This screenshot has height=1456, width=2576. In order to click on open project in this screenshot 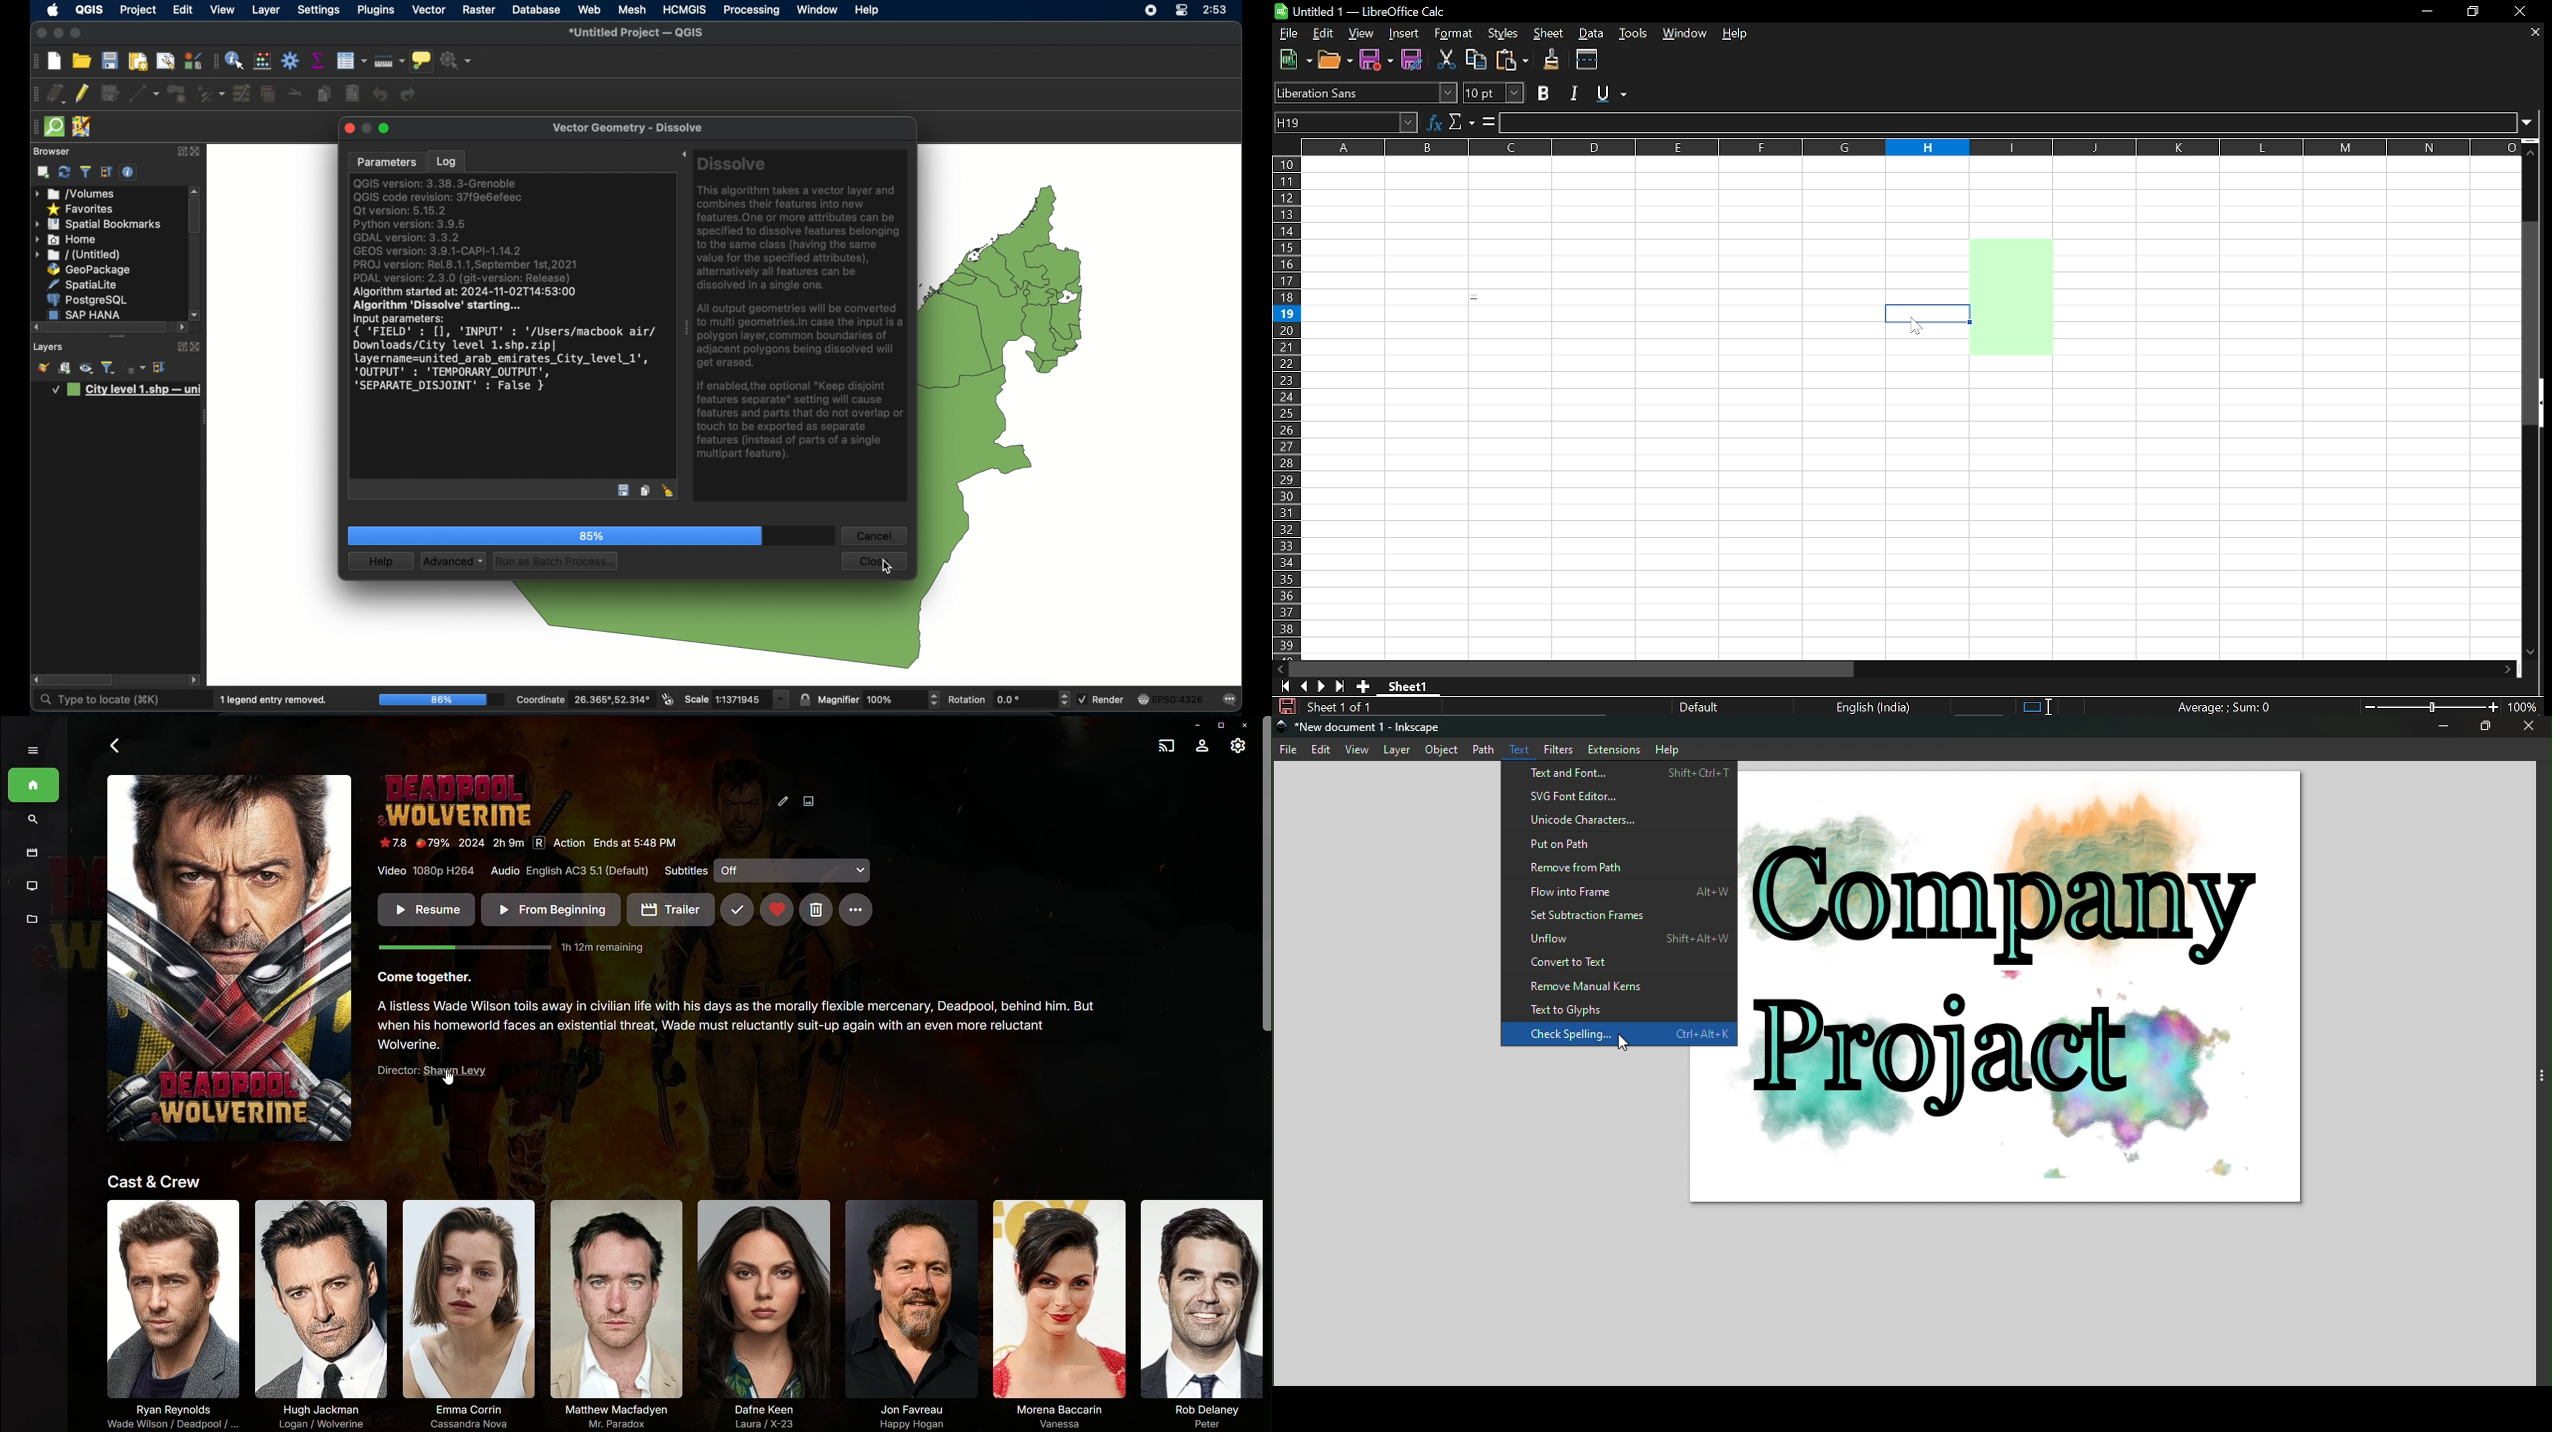, I will do `click(82, 60)`.